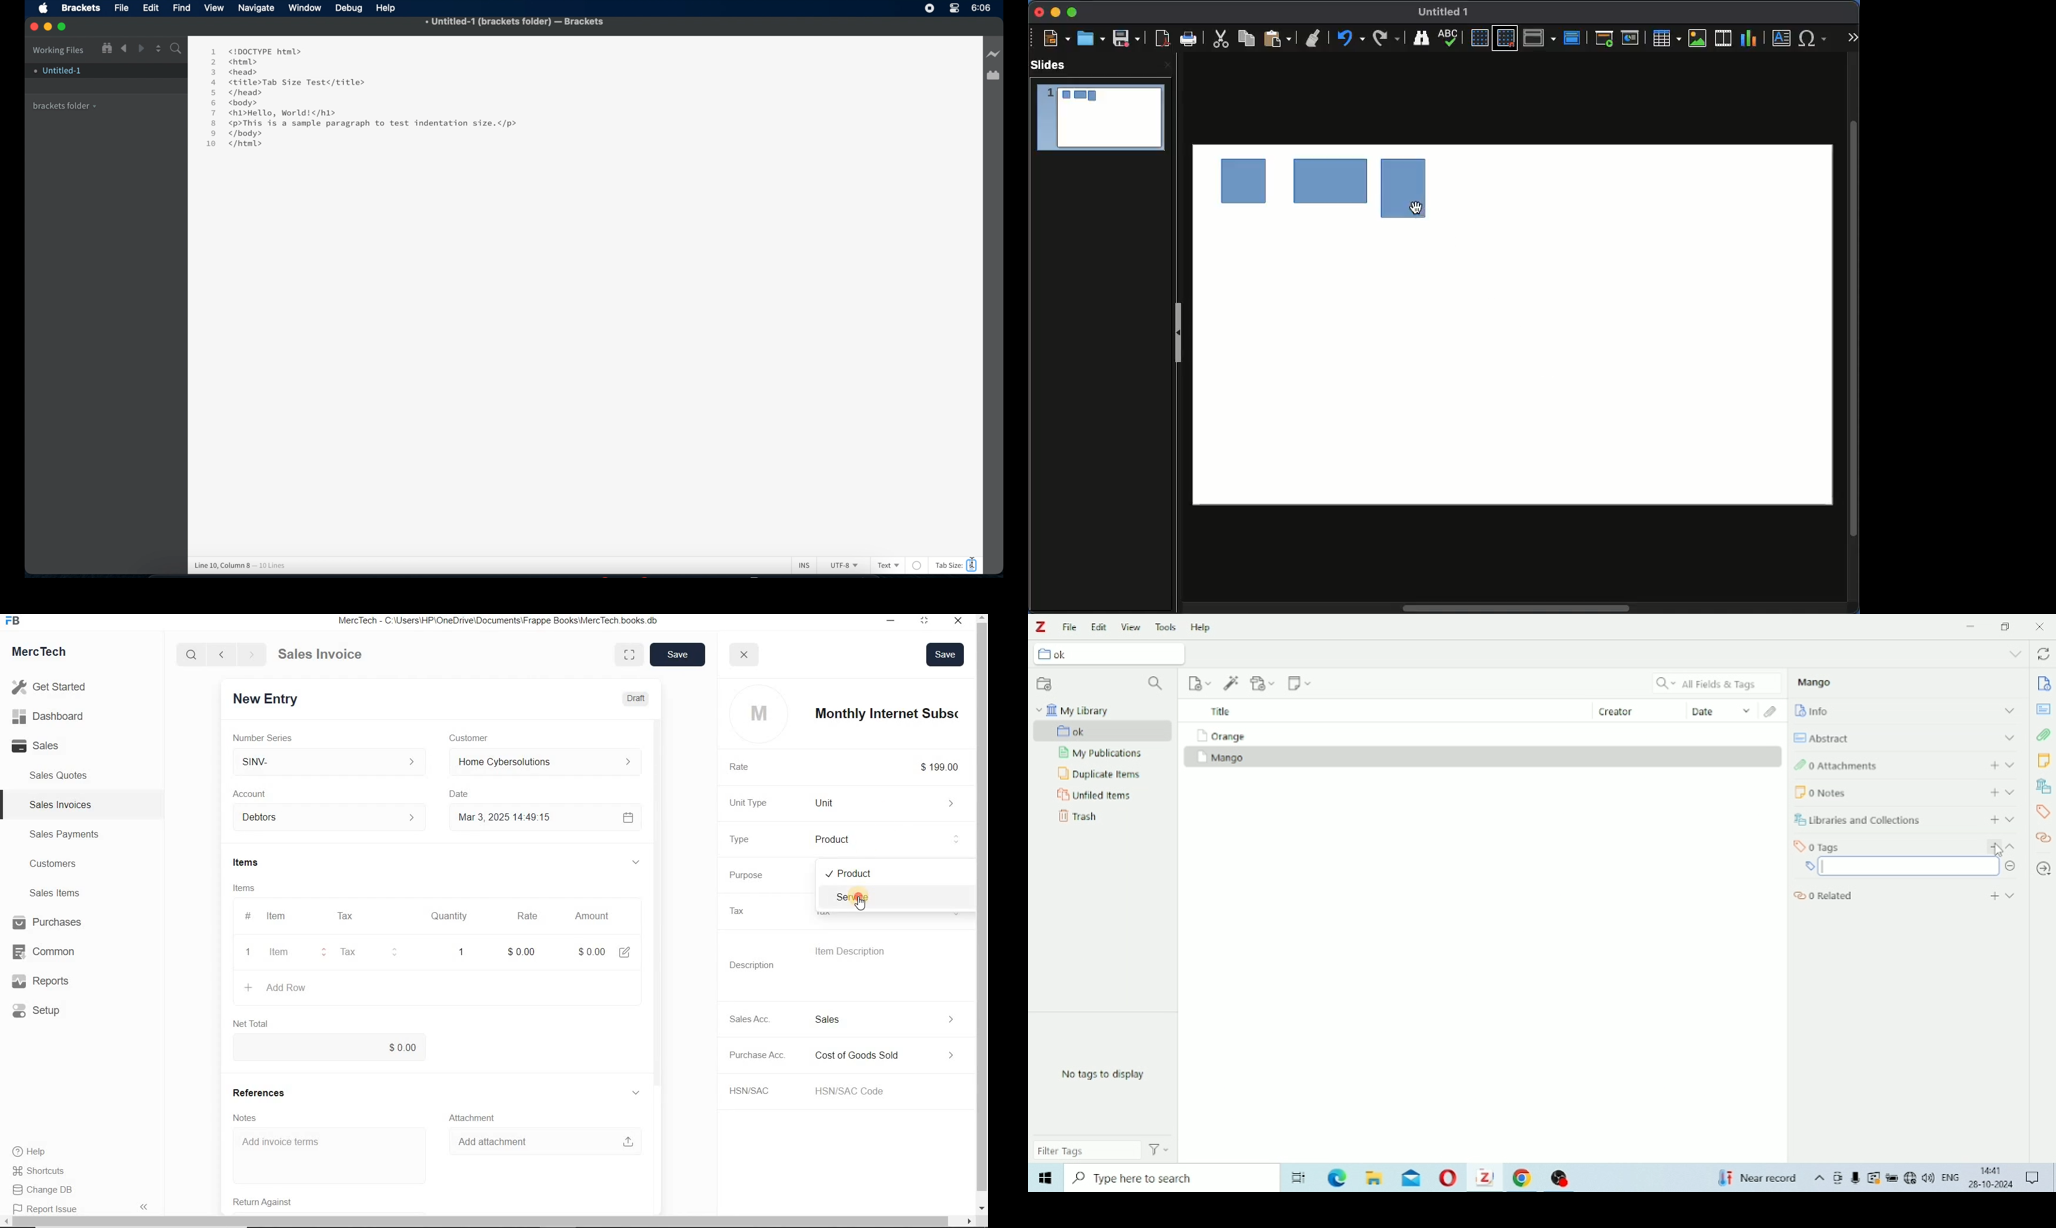  What do you see at coordinates (545, 1141) in the screenshot?
I see `Add attachment` at bounding box center [545, 1141].